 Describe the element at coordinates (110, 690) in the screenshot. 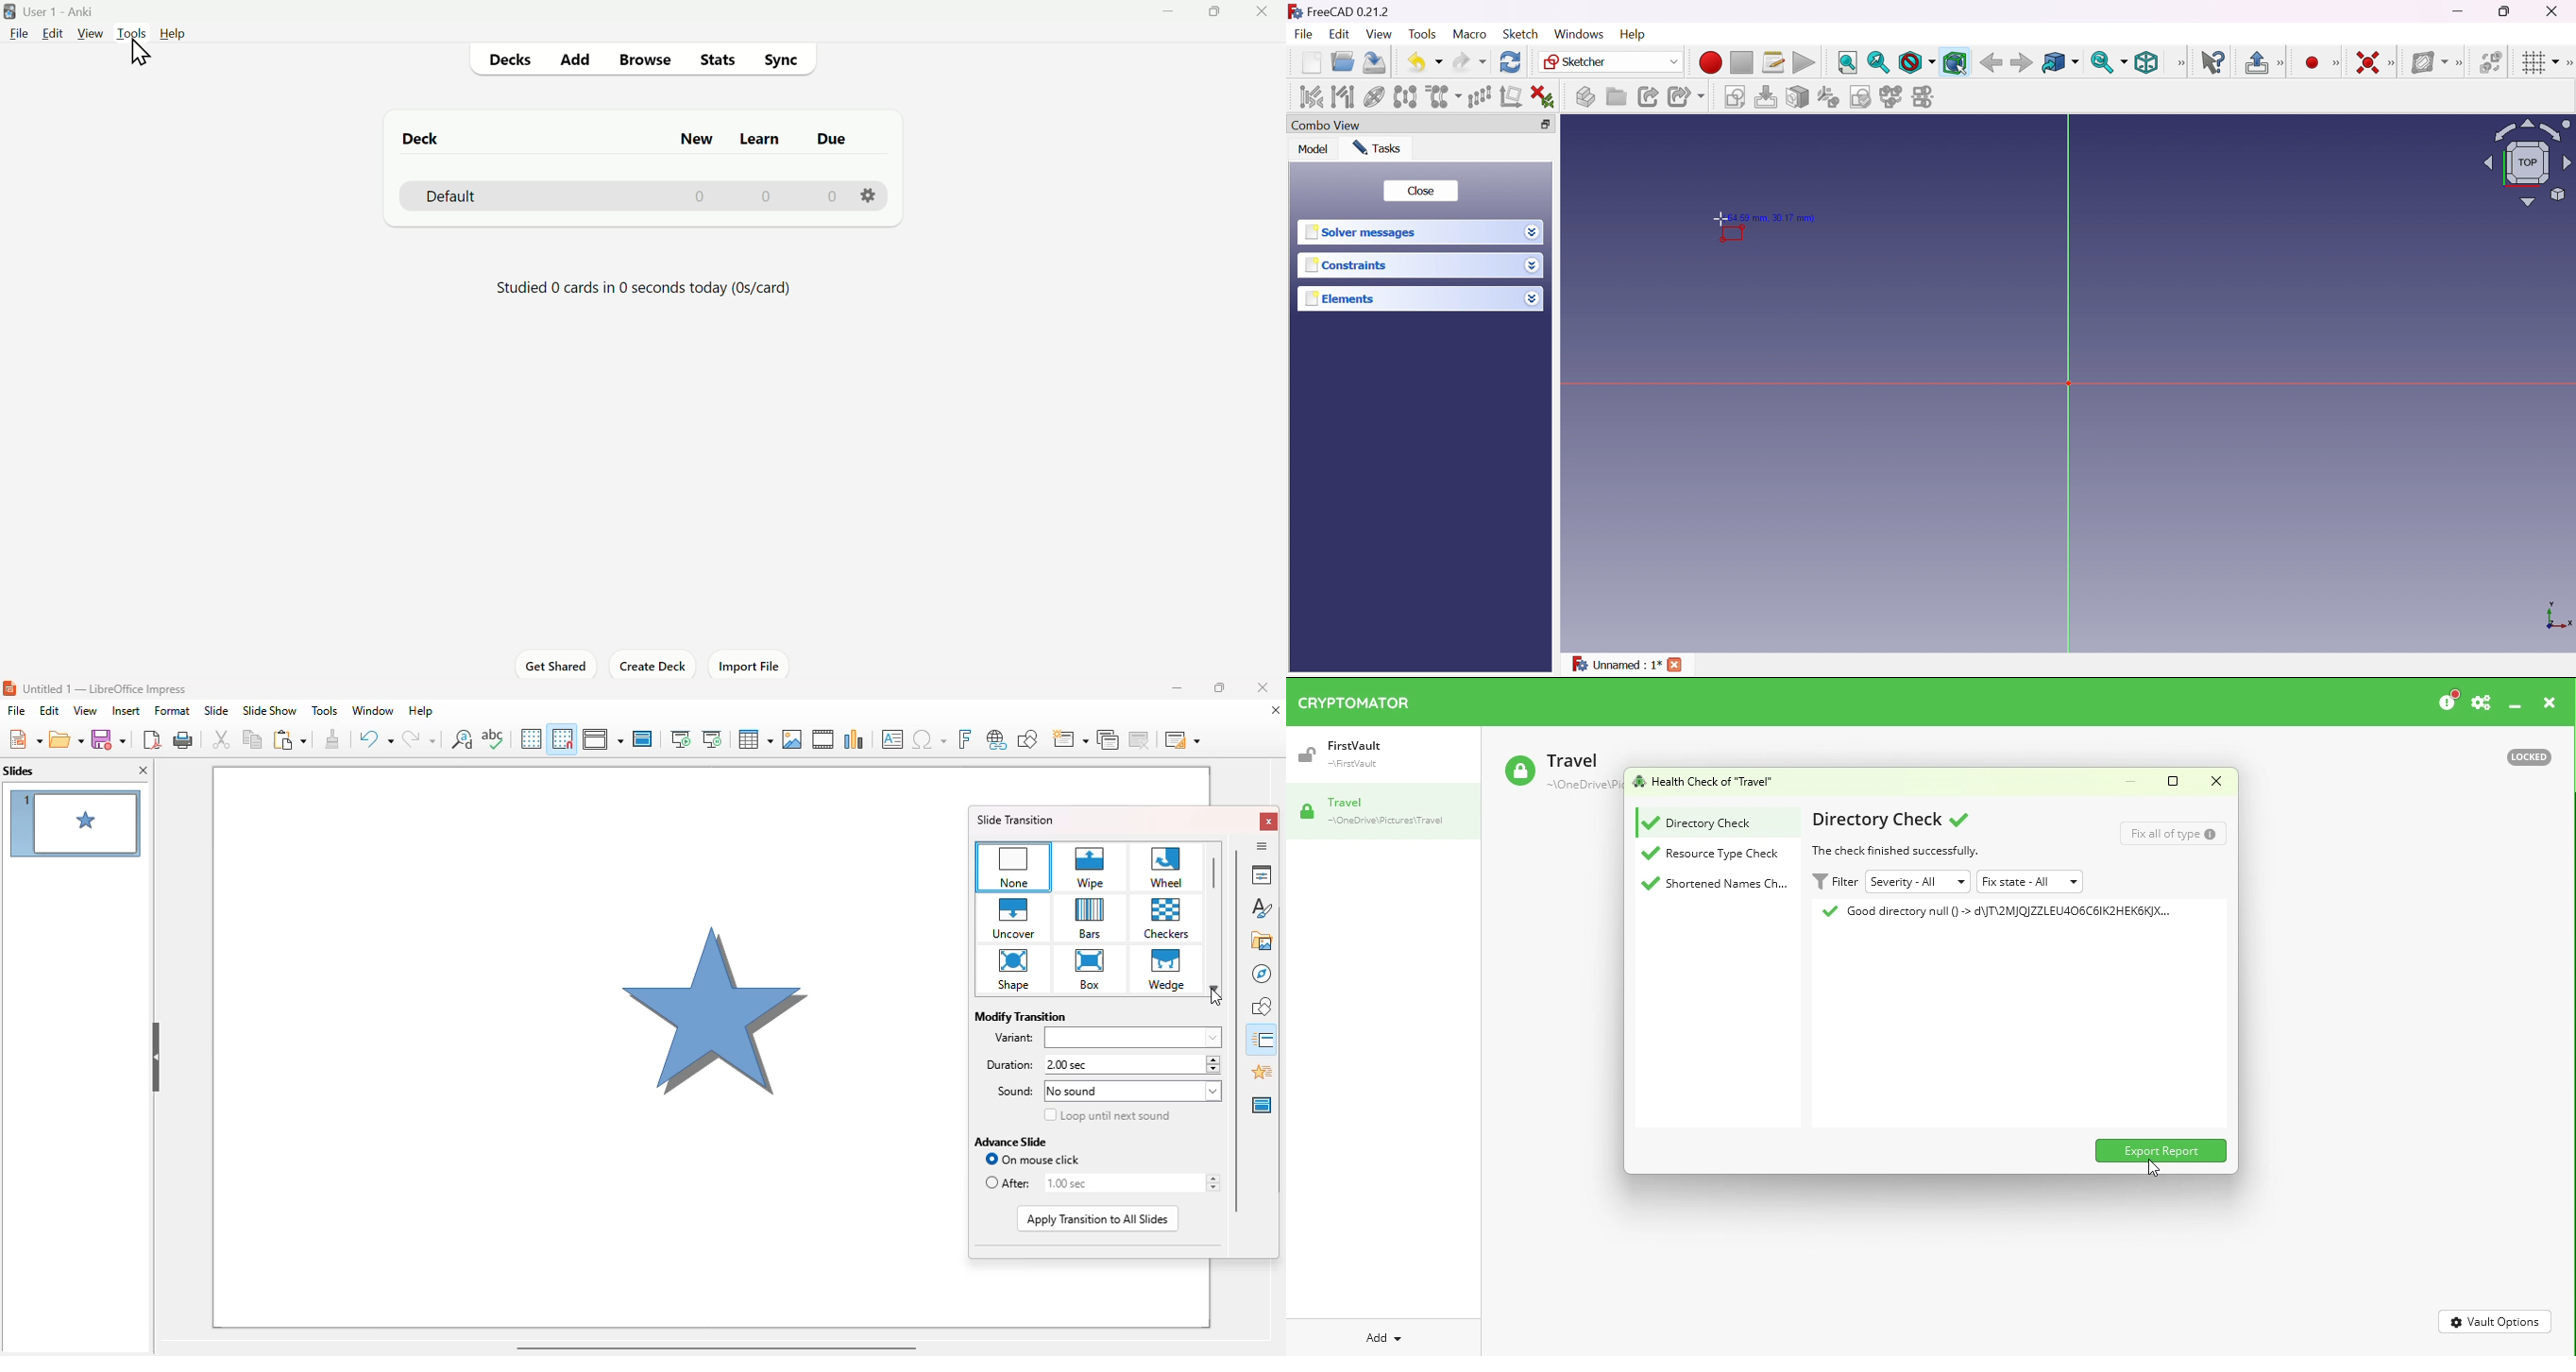

I see `Untitled 1 — LibreOffice Impress` at that location.